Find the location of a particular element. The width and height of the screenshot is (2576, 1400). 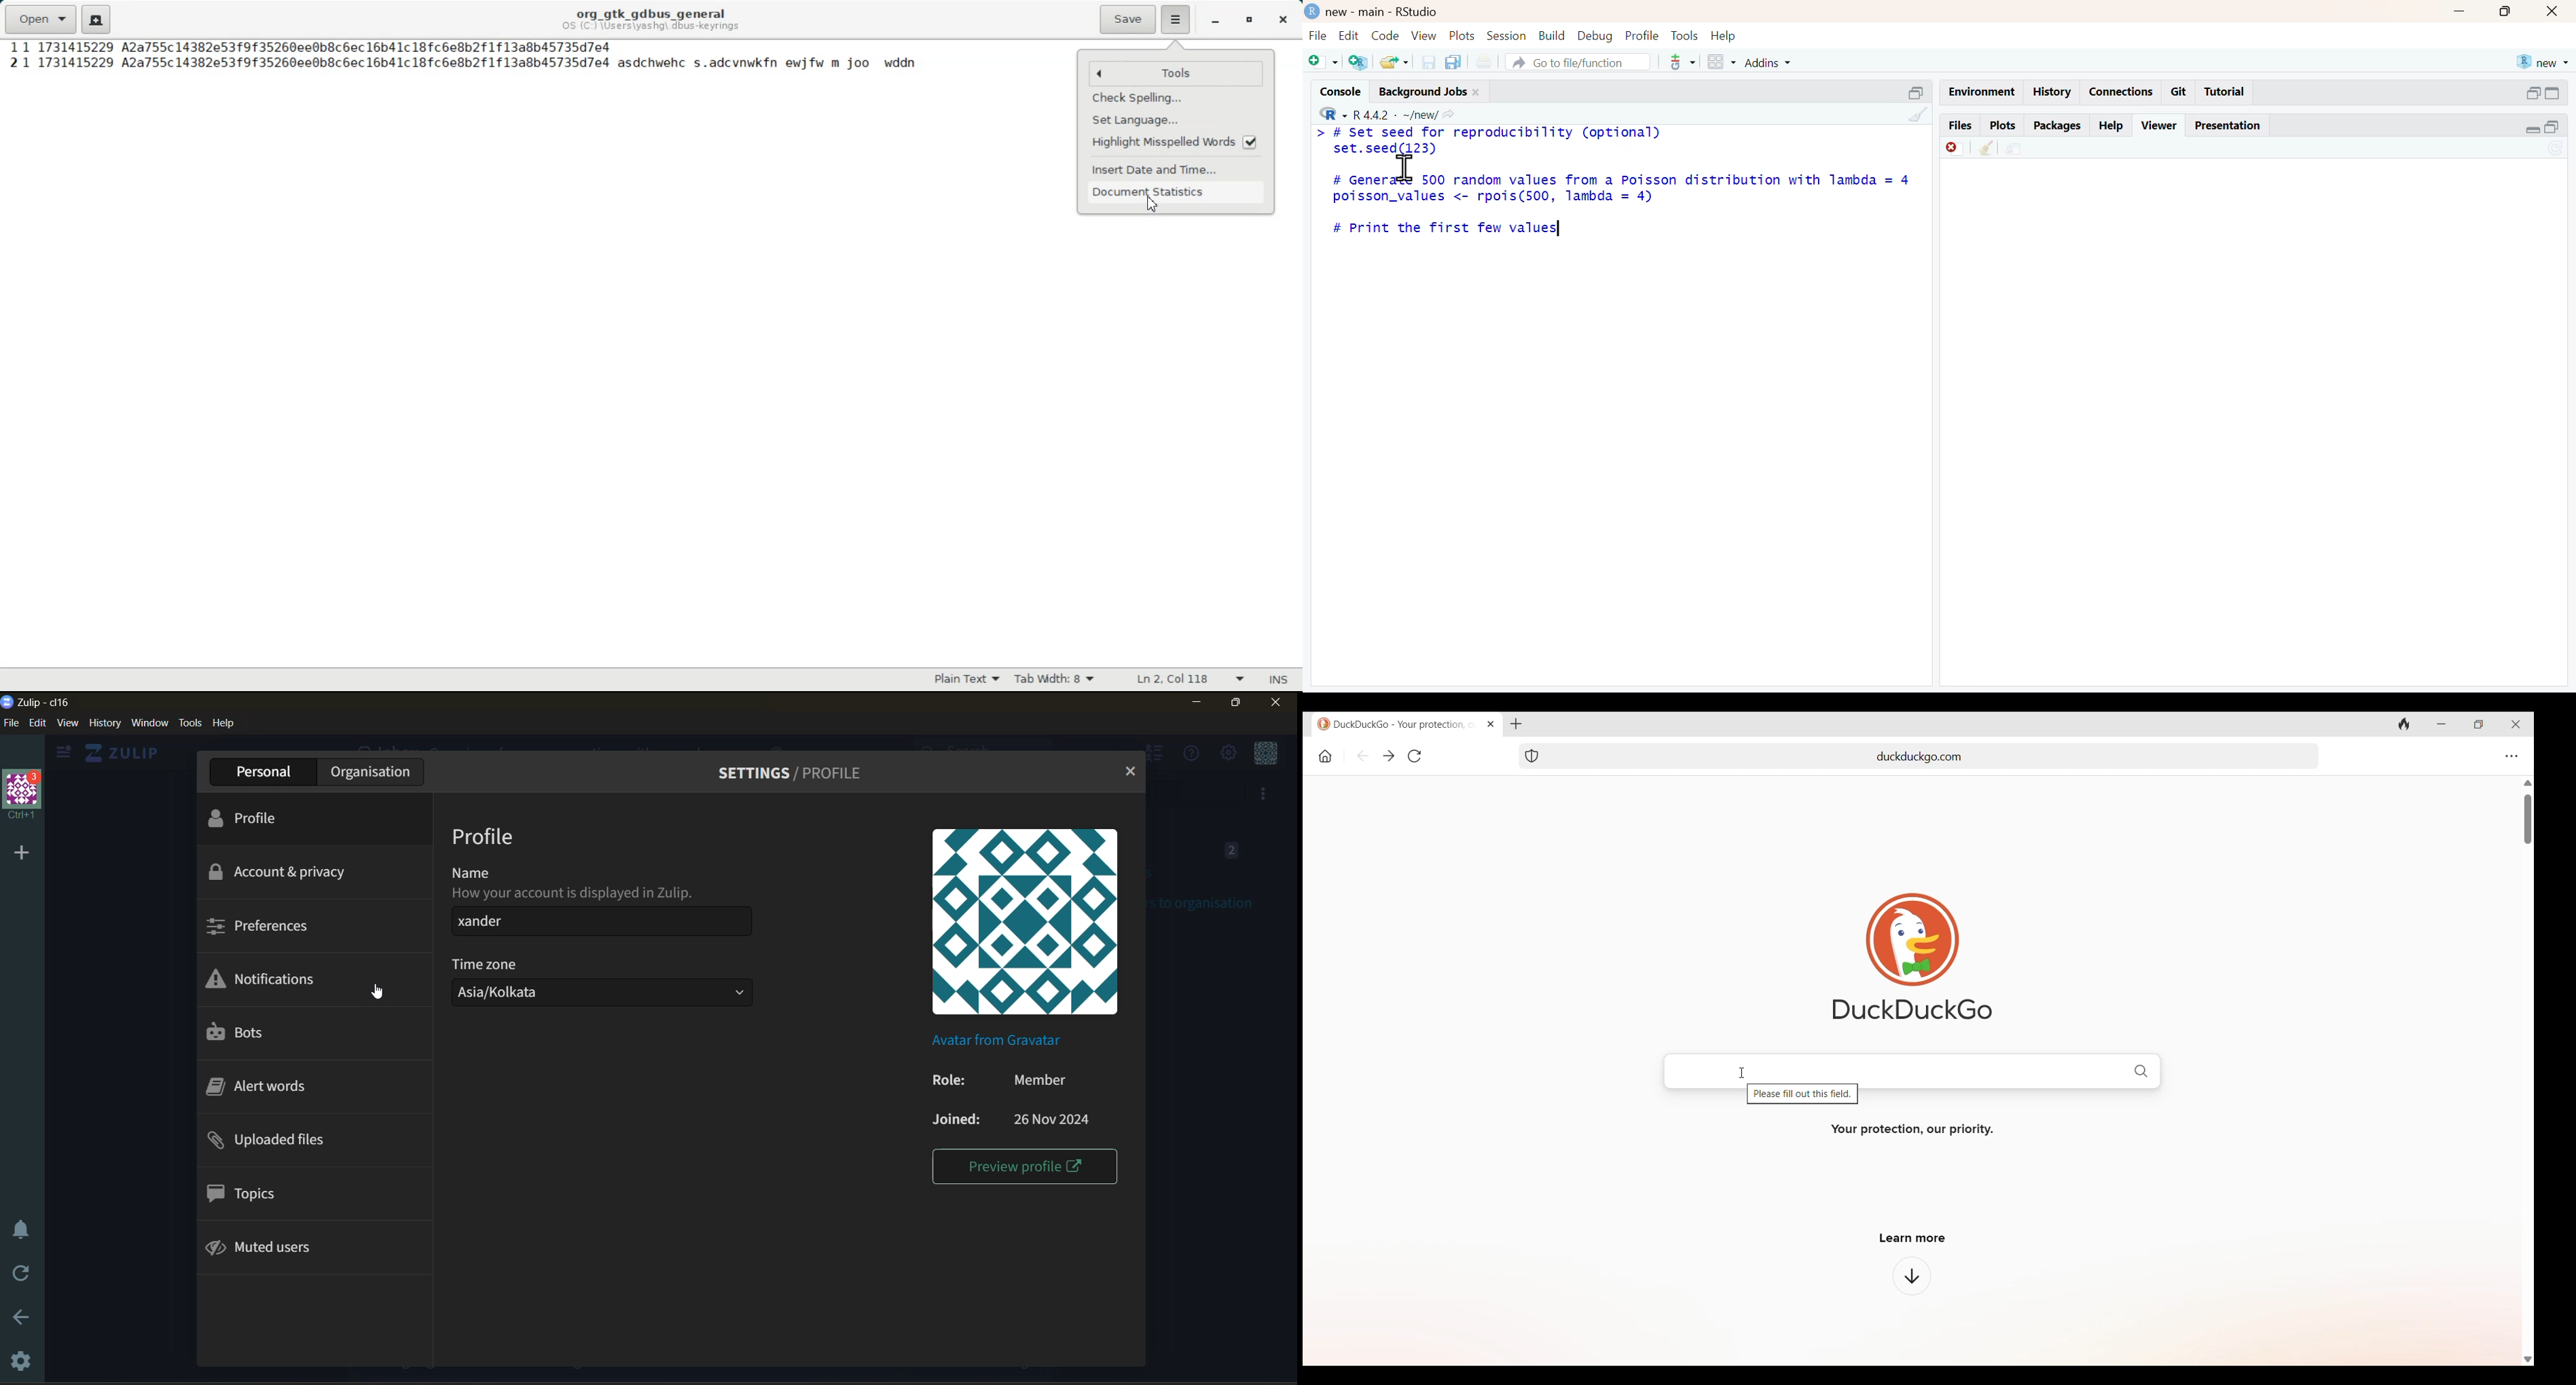

account and privacy is located at coordinates (283, 871).